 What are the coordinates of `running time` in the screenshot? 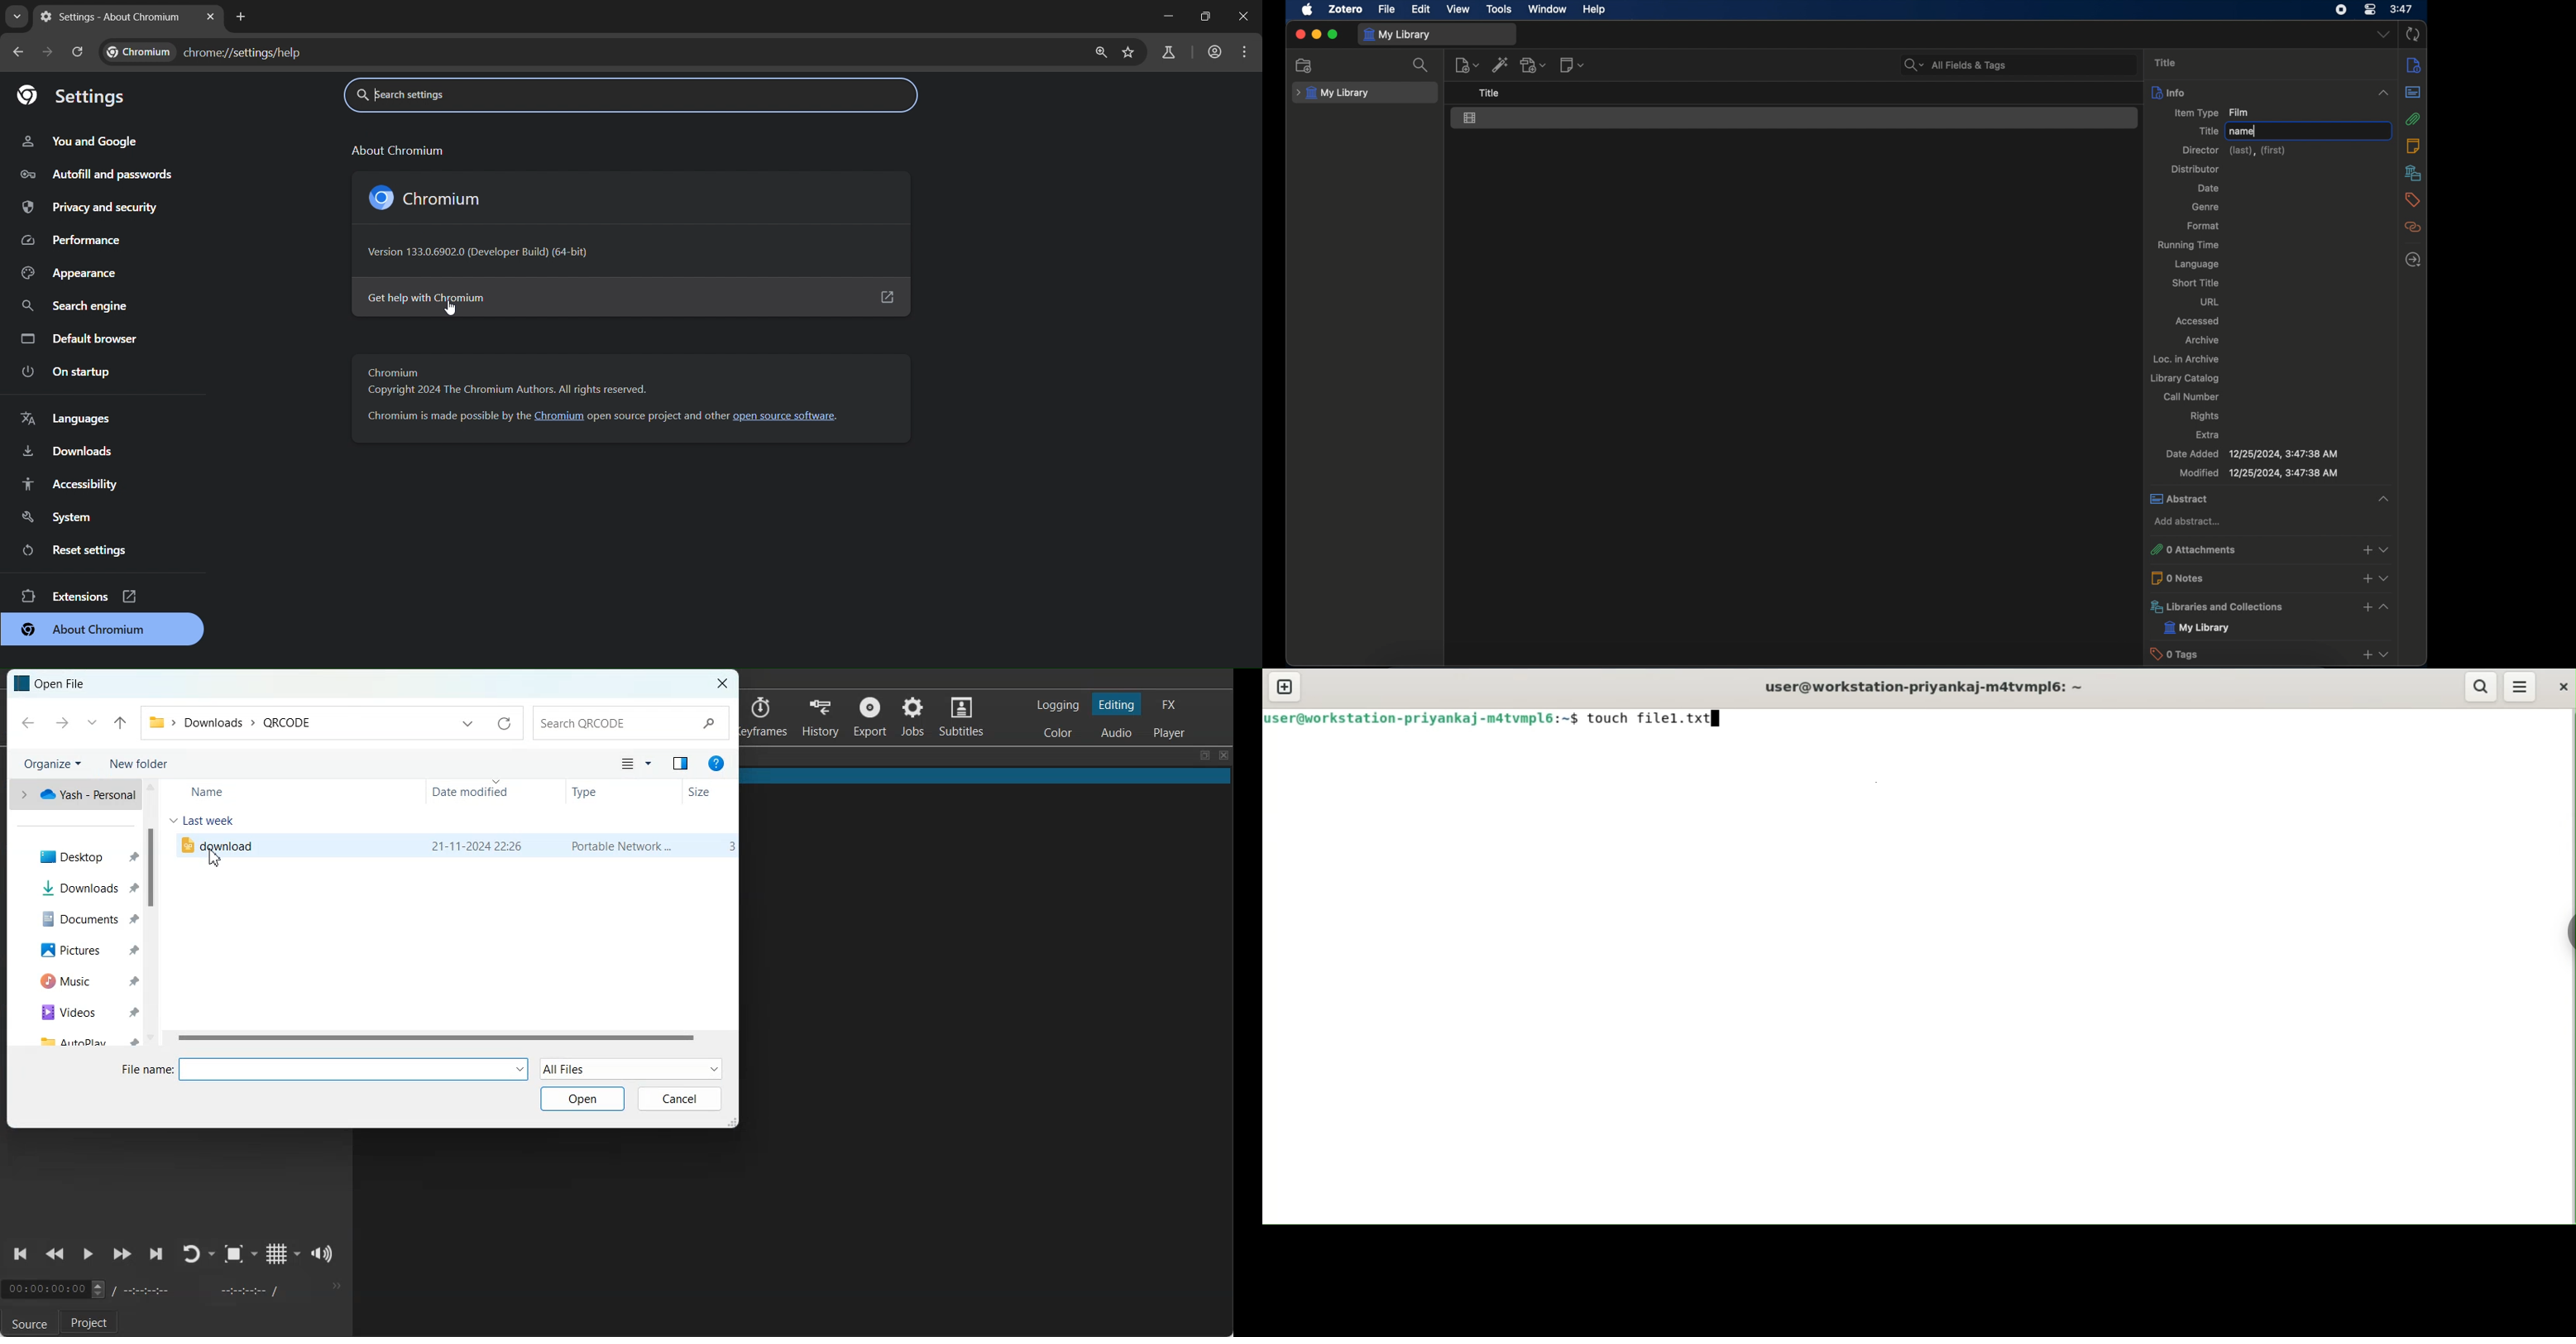 It's located at (2189, 245).